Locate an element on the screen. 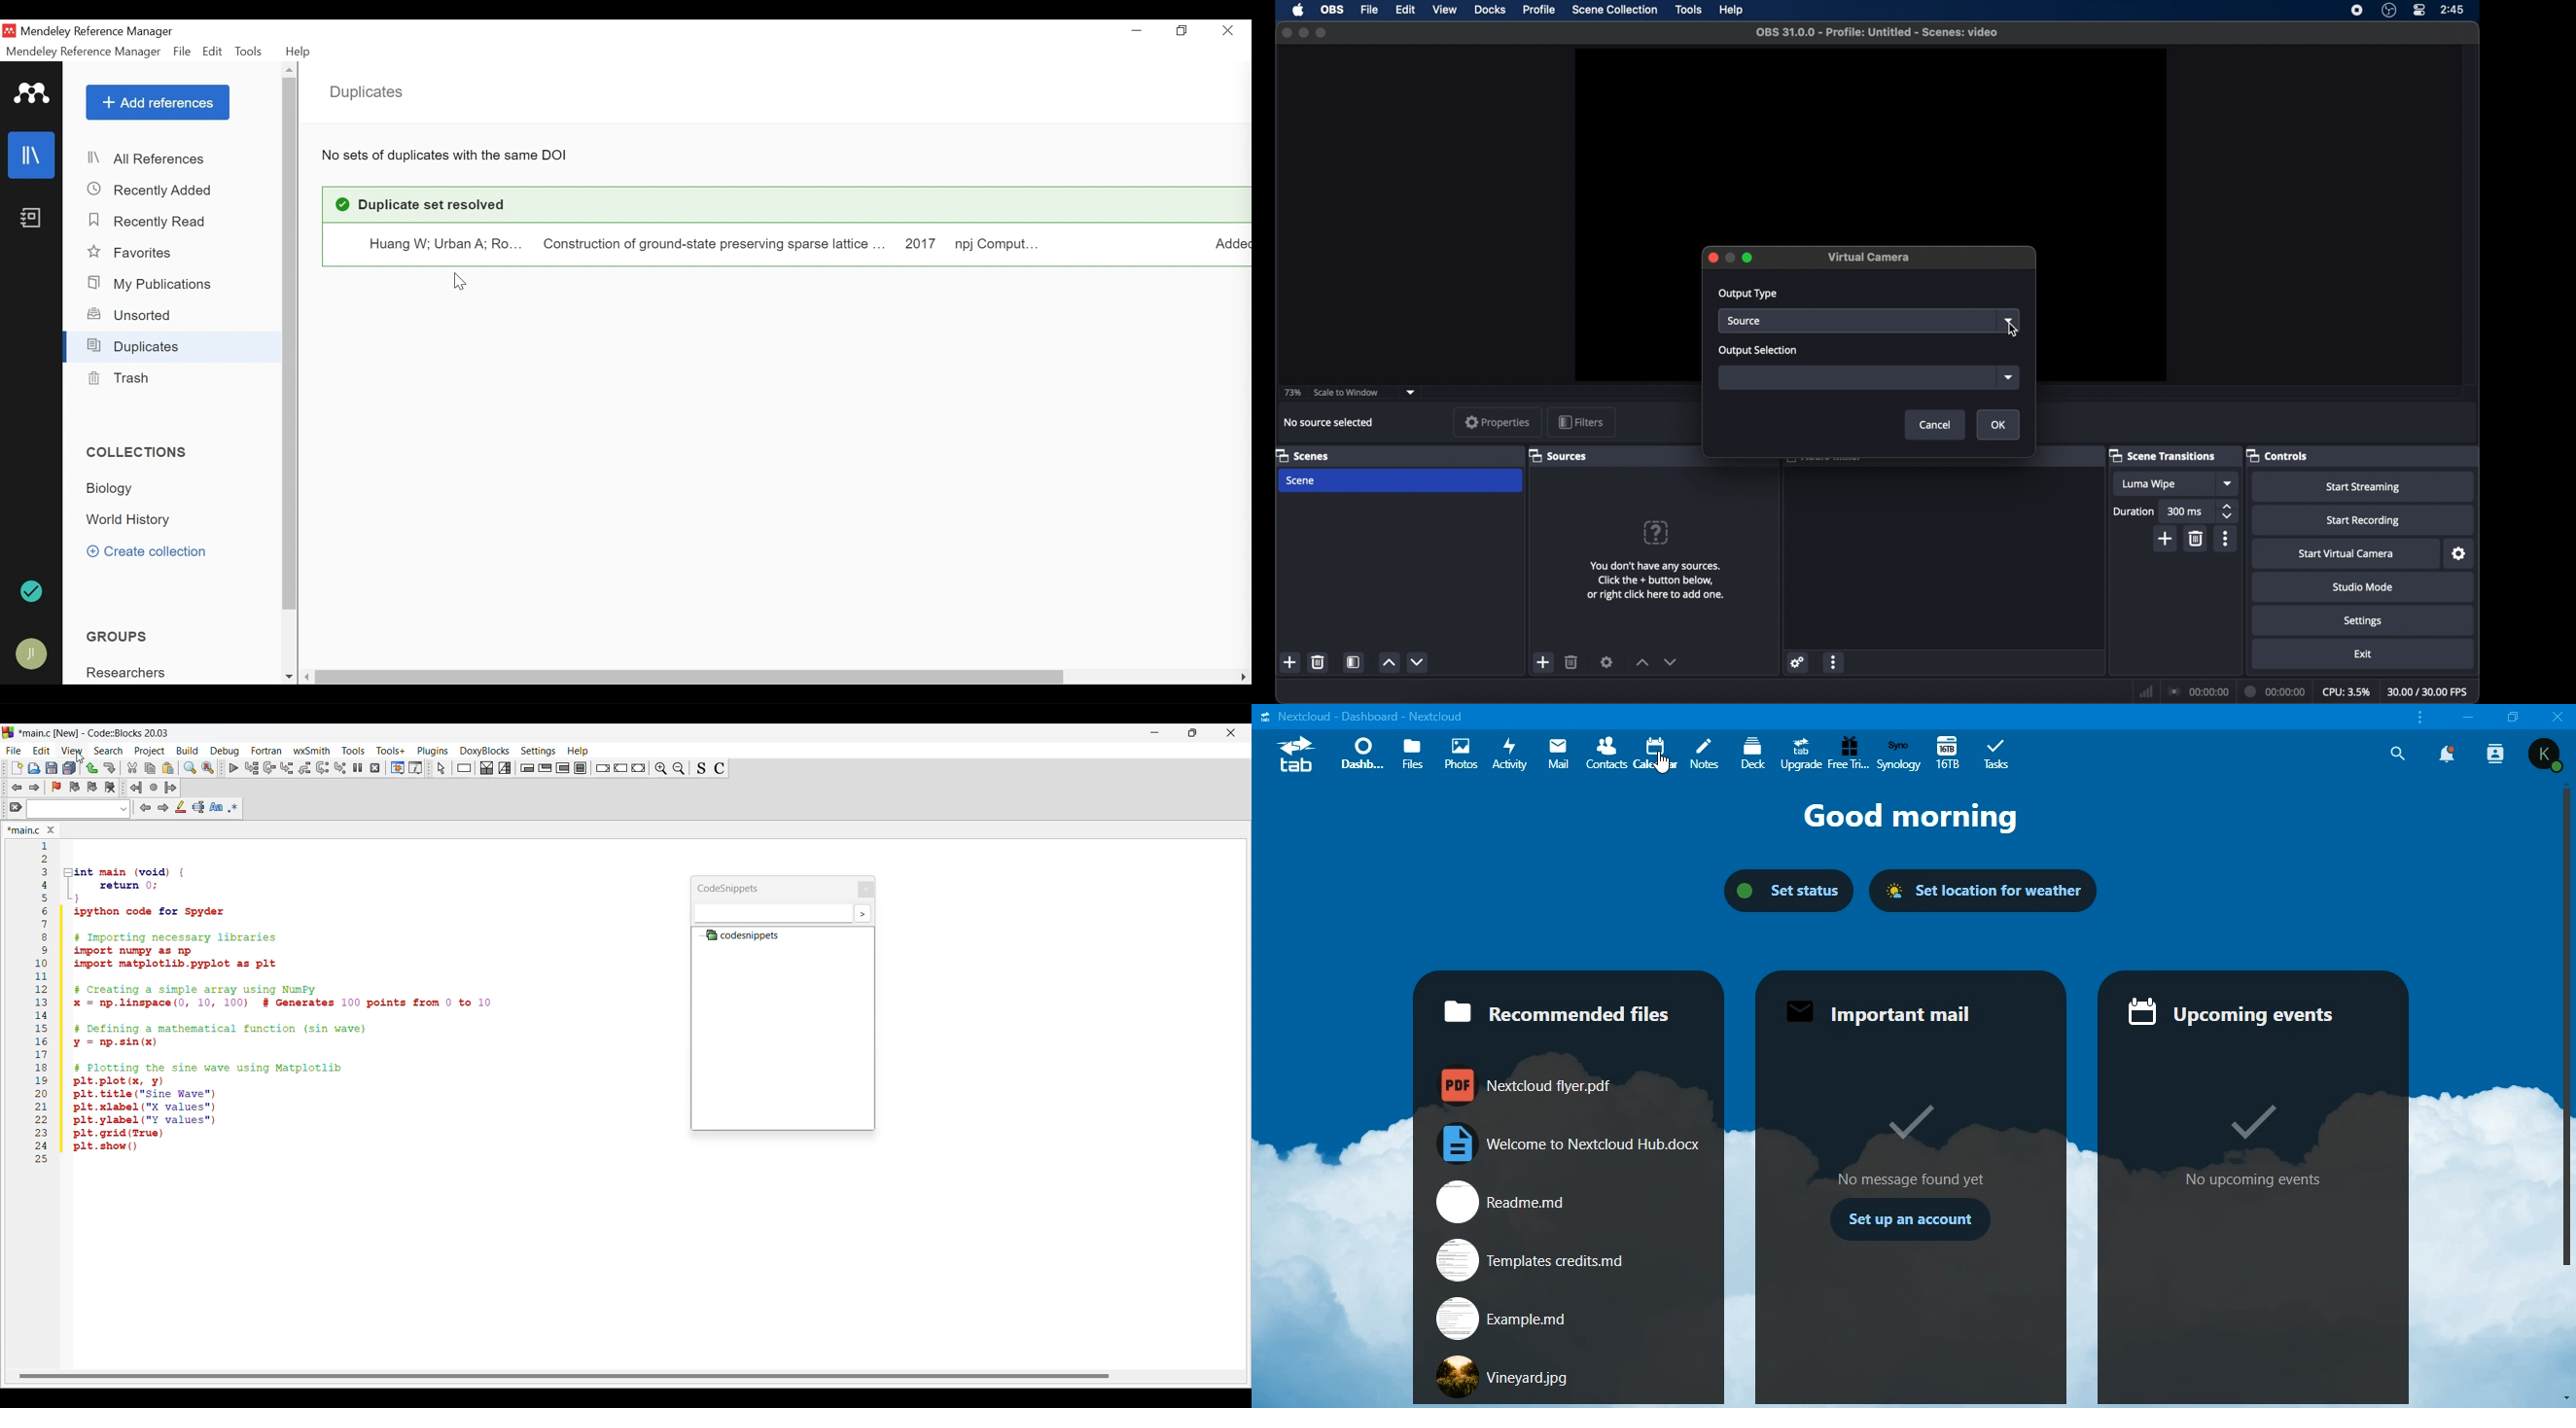 This screenshot has width=2576, height=1428. Recently Read is located at coordinates (151, 220).